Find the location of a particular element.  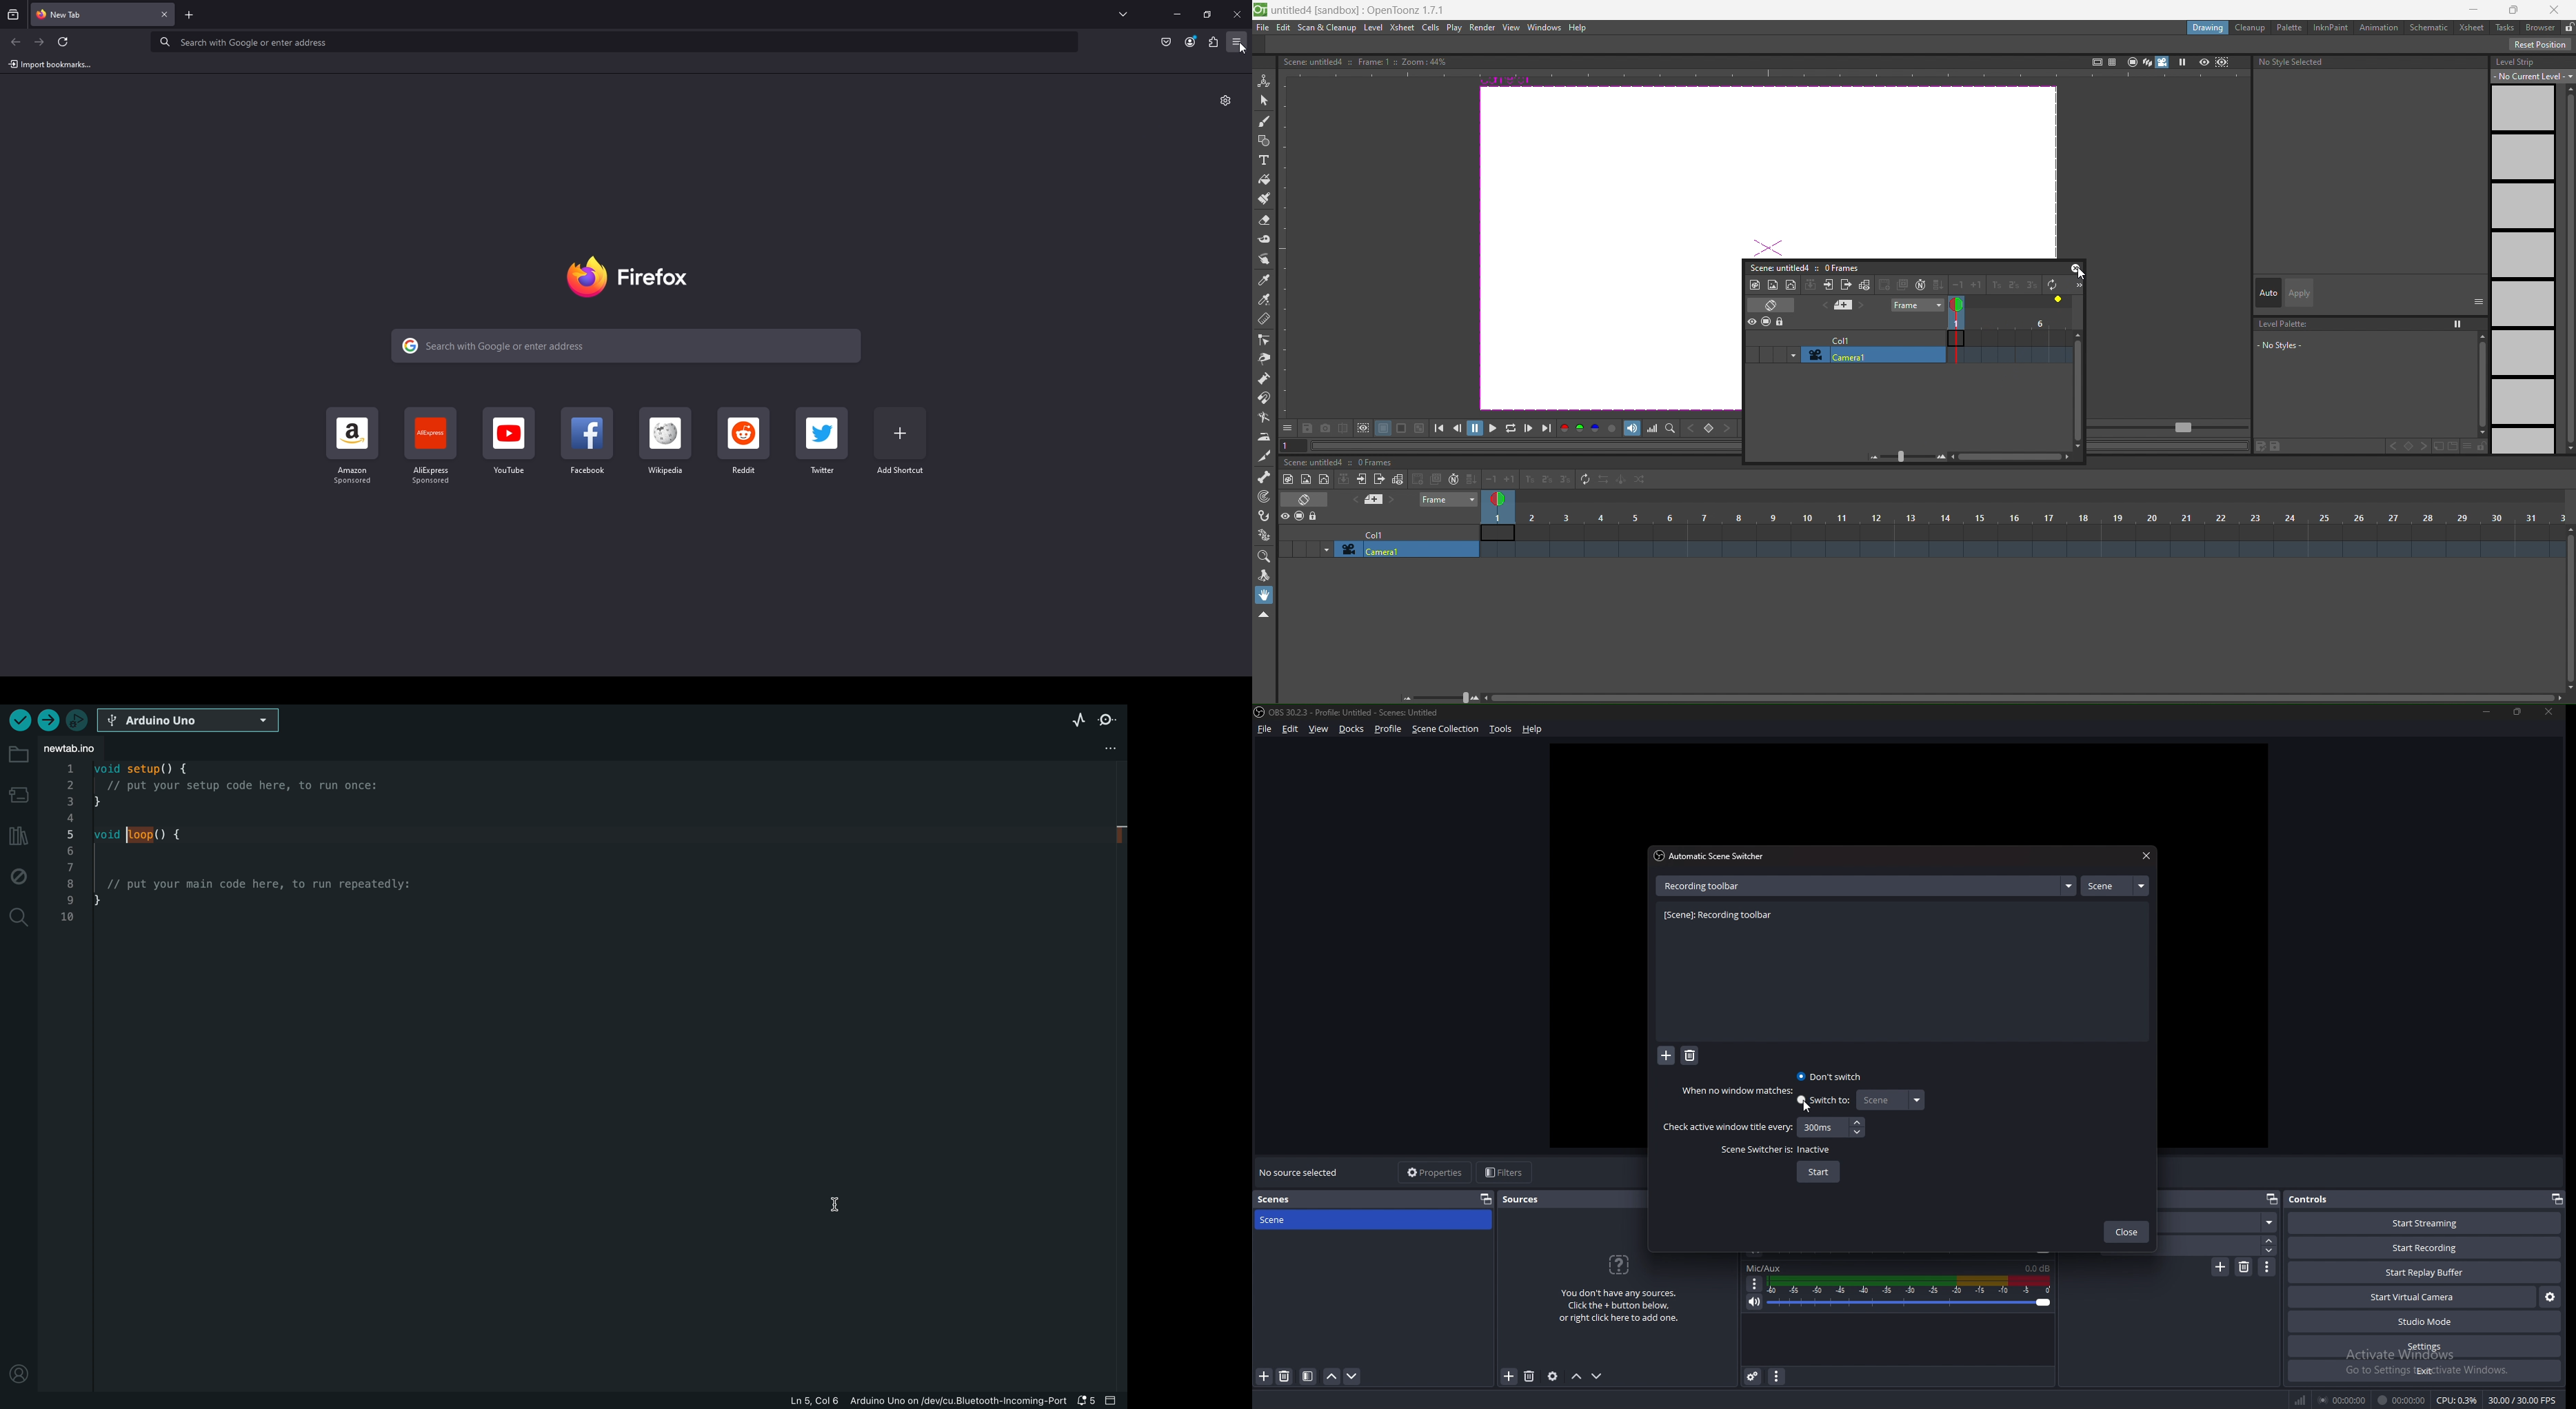

configure virtual camera is located at coordinates (2551, 1296).